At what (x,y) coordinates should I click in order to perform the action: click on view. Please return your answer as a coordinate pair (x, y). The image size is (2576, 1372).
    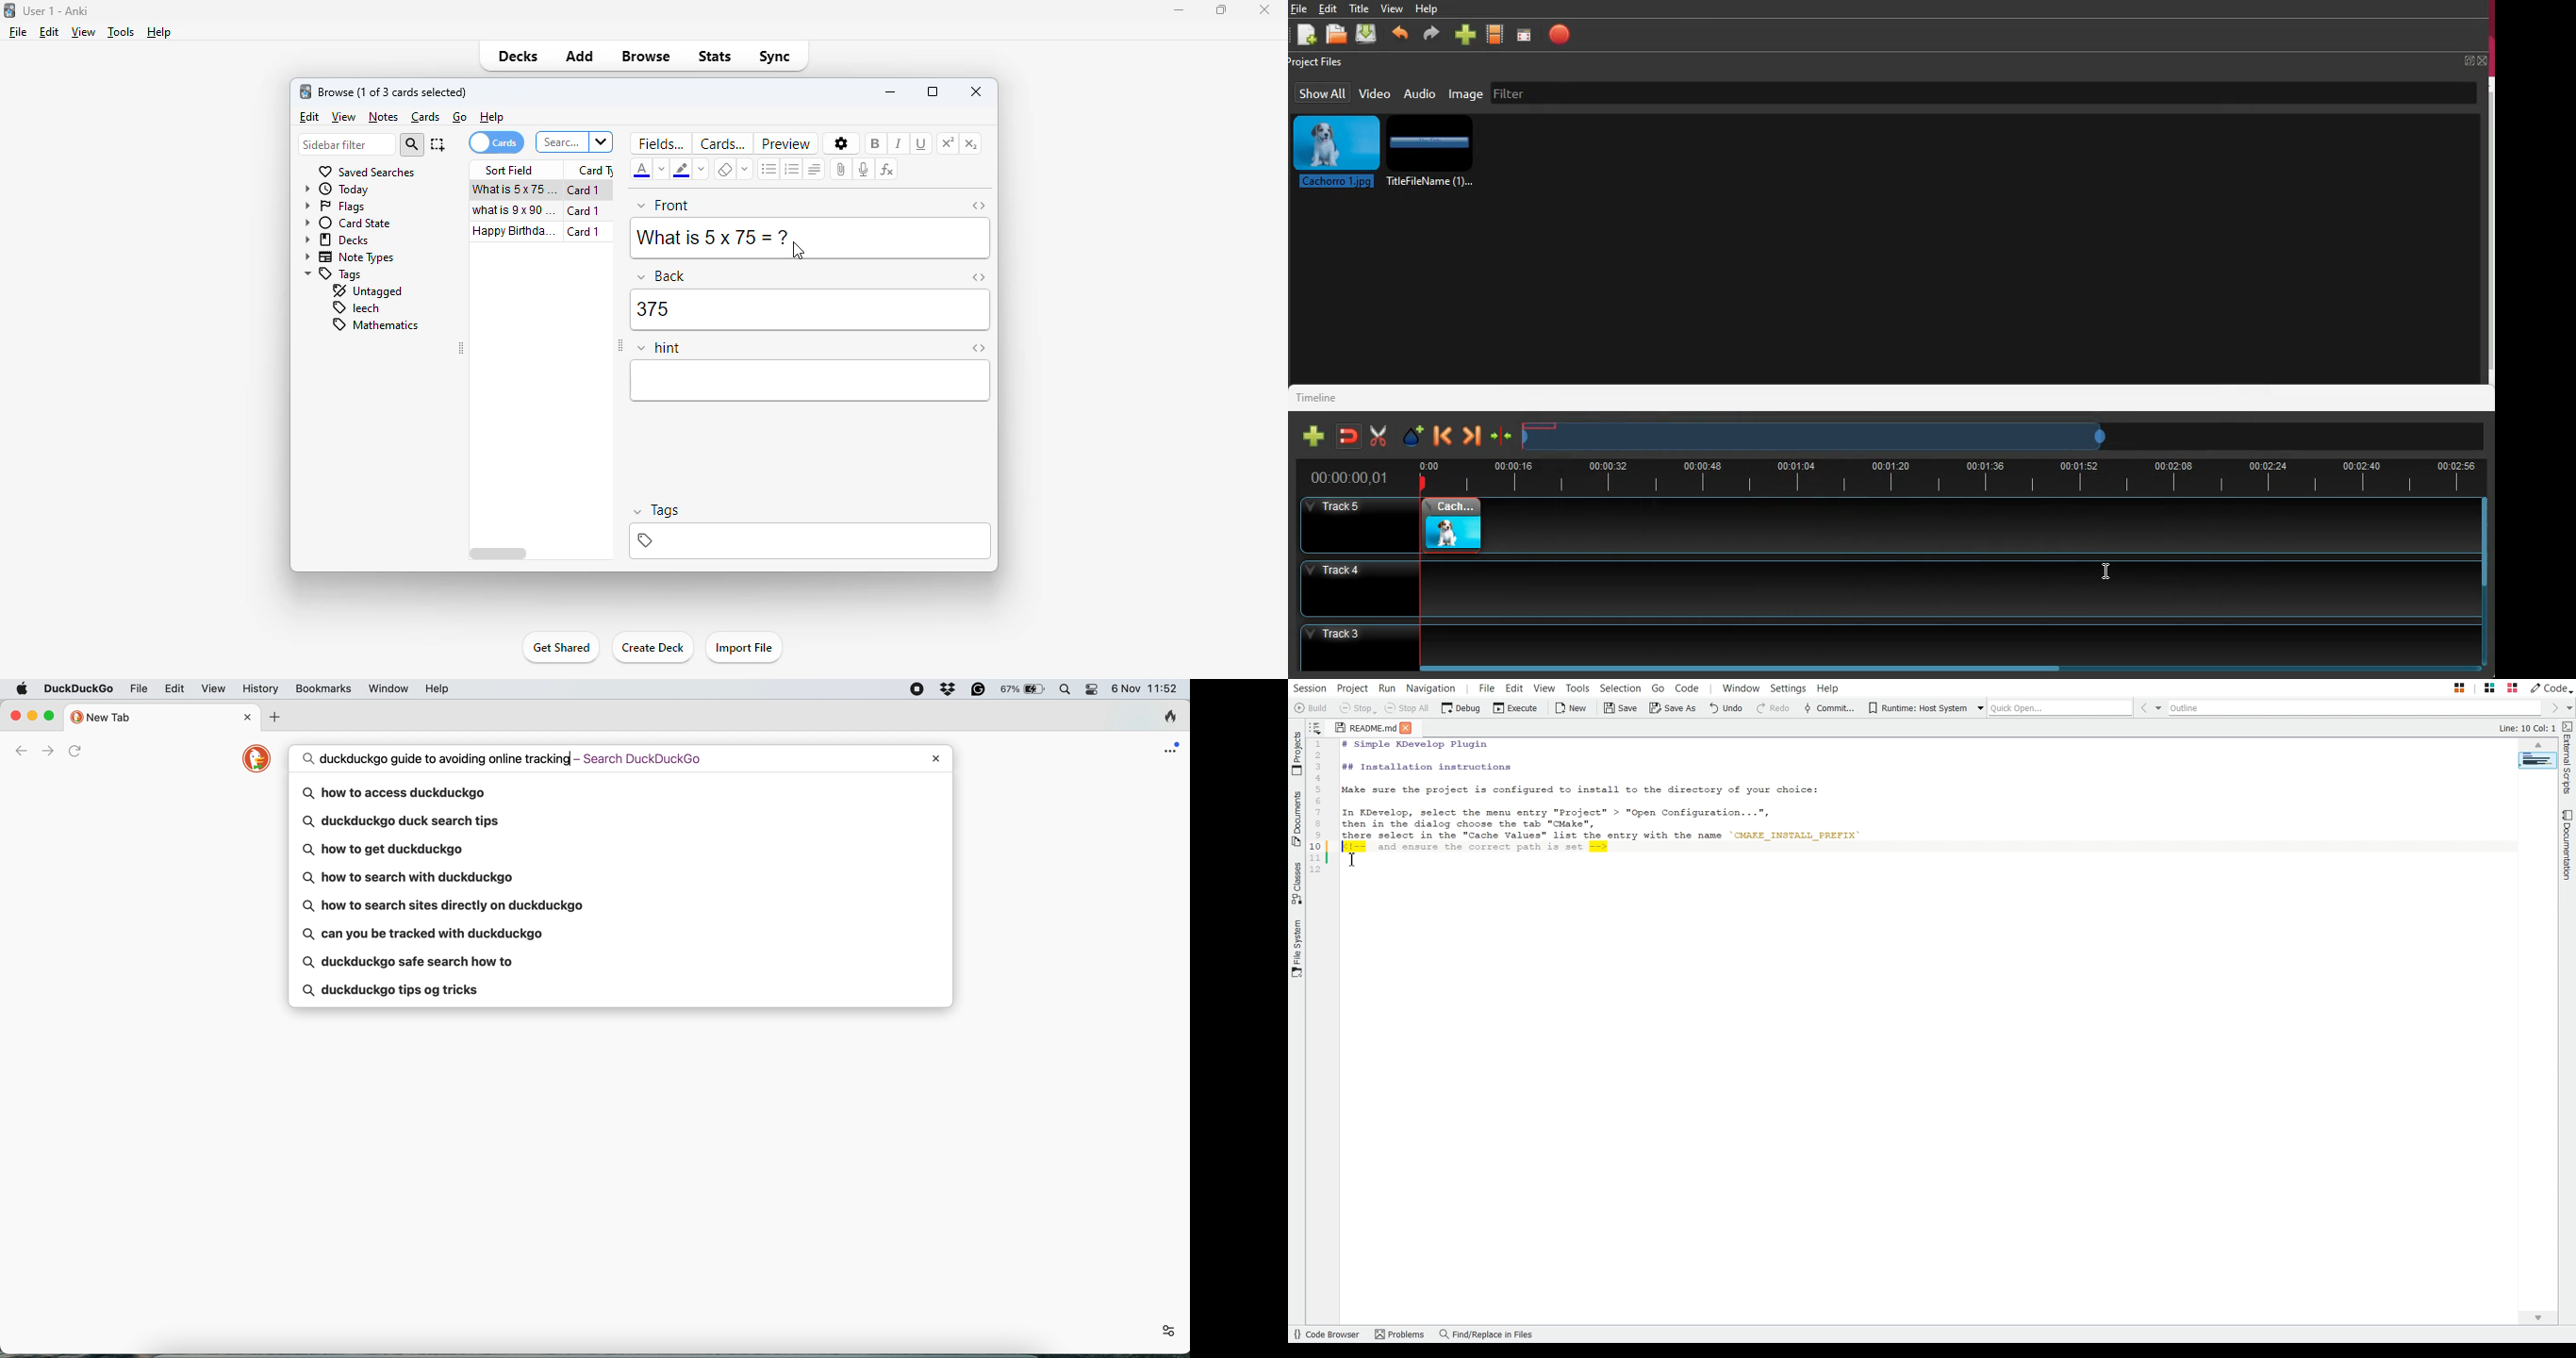
    Looking at the image, I should click on (1392, 8).